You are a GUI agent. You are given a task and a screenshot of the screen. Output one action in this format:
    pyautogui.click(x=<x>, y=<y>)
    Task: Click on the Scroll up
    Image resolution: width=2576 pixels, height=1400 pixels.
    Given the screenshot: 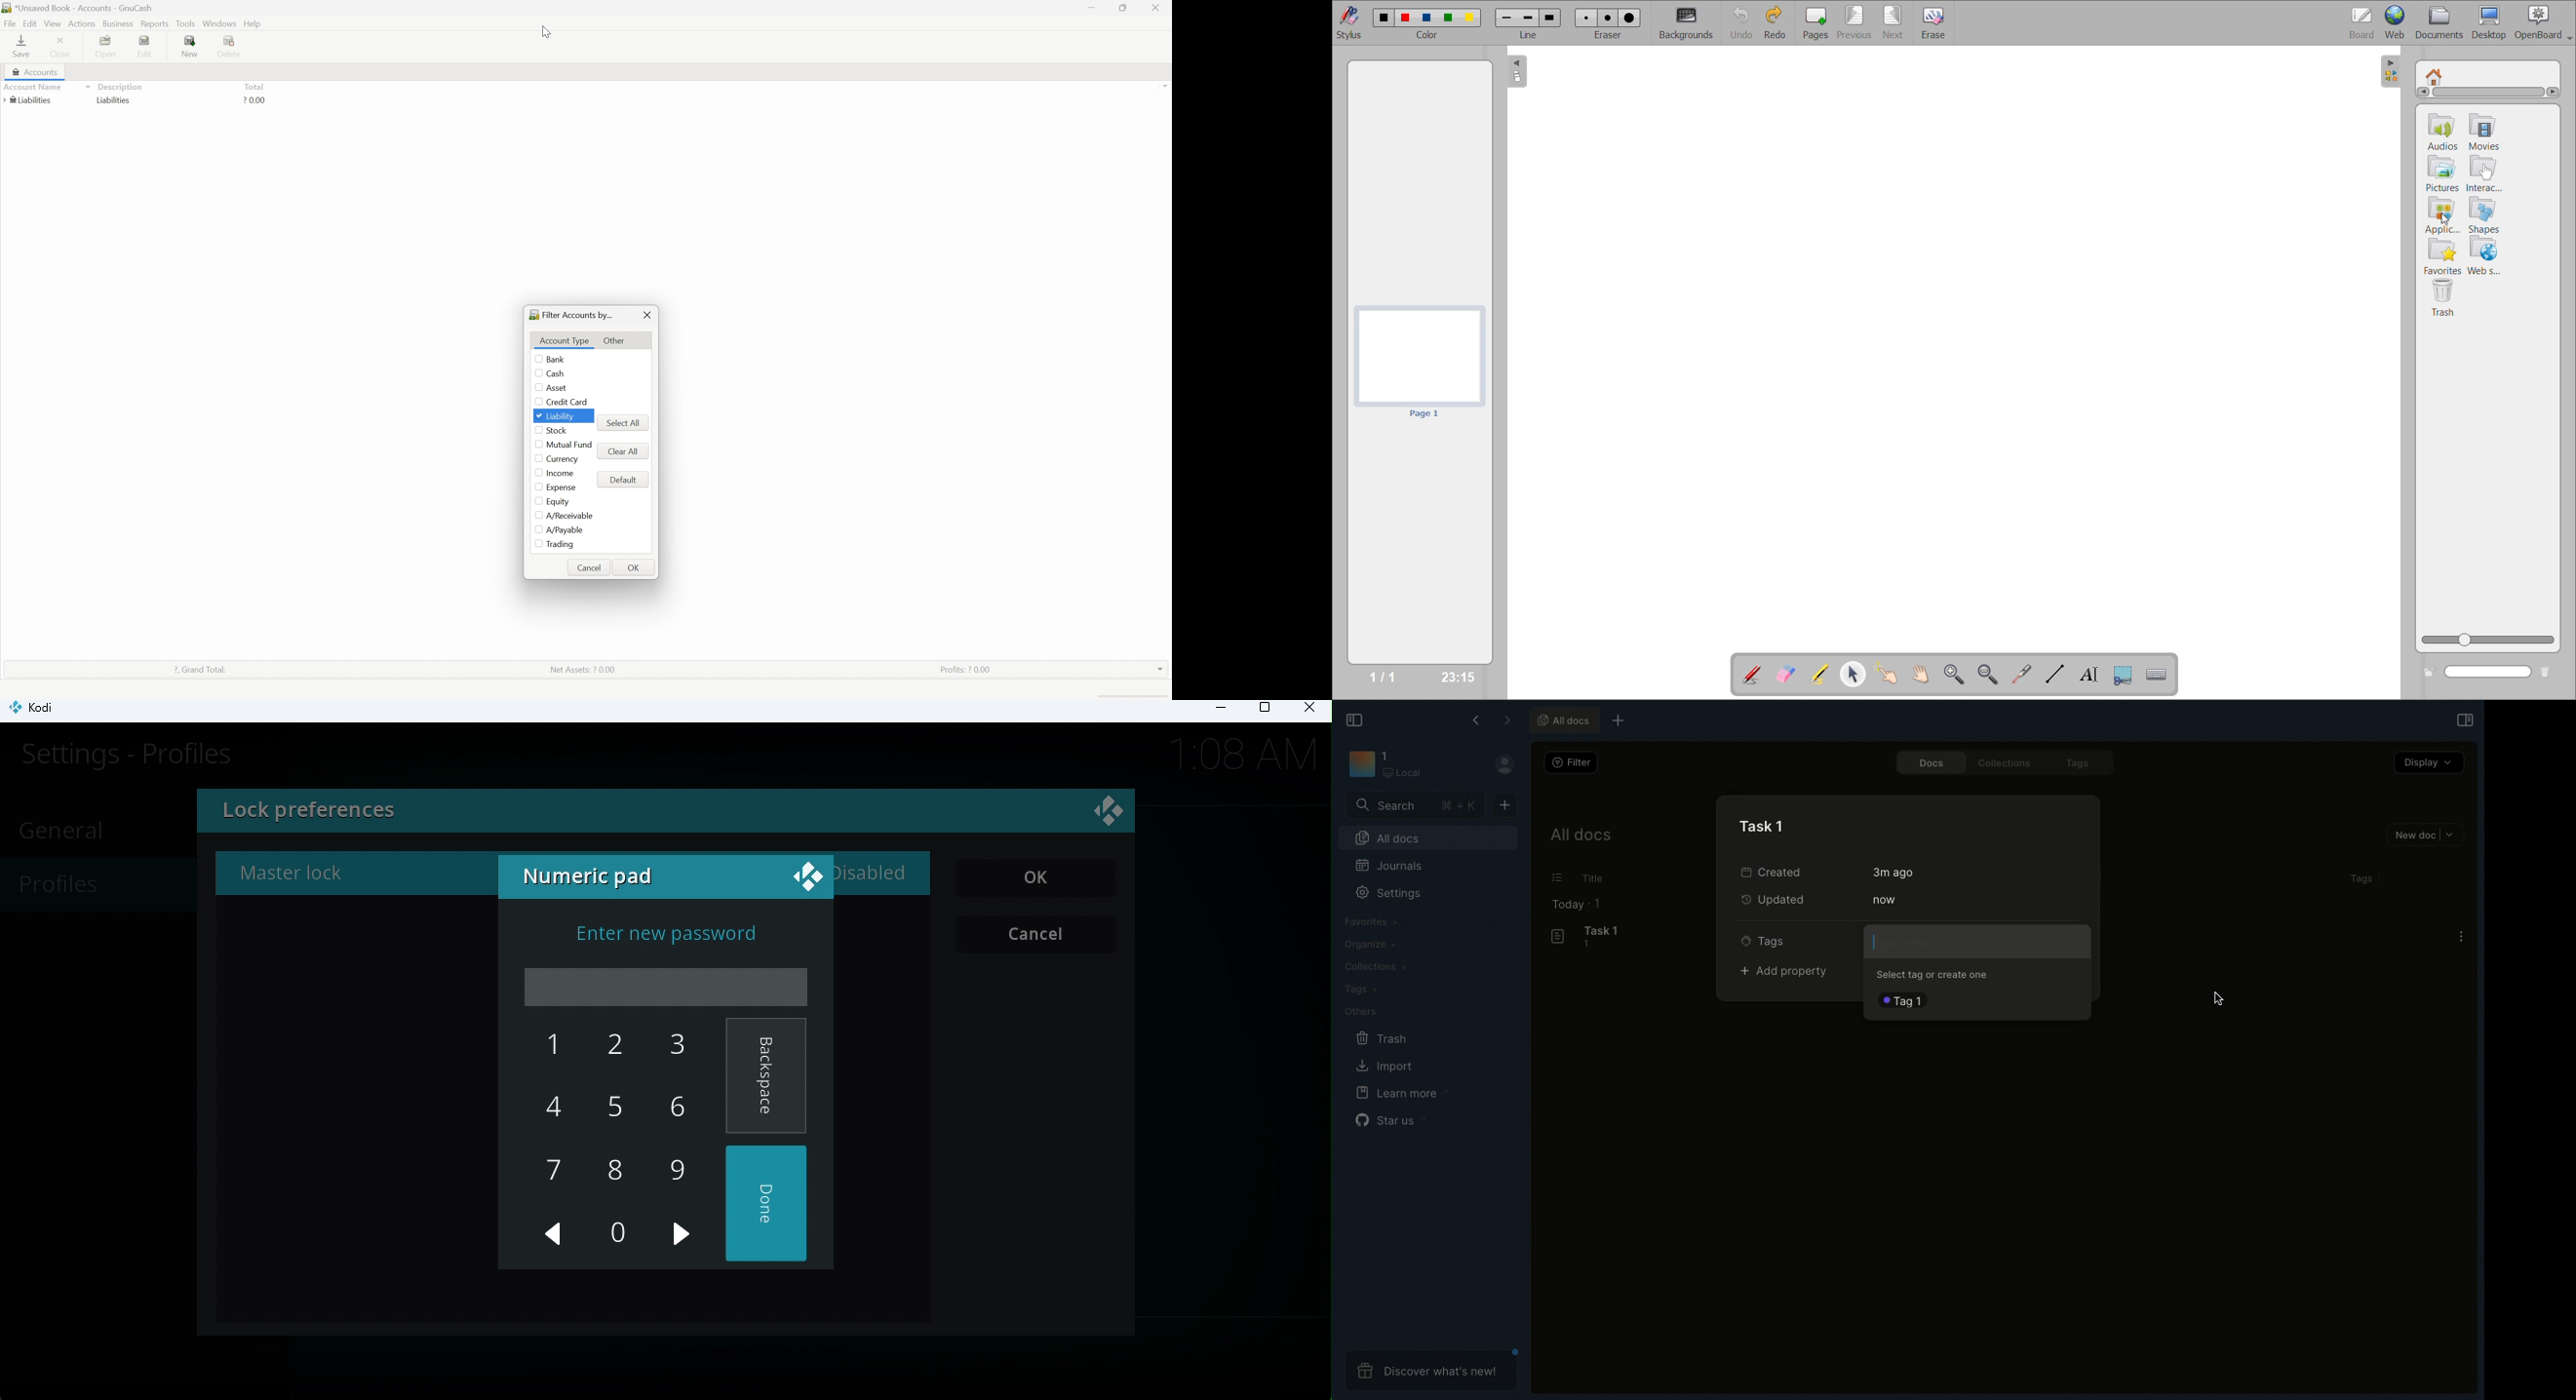 What is the action you would take?
    pyautogui.click(x=1166, y=86)
    